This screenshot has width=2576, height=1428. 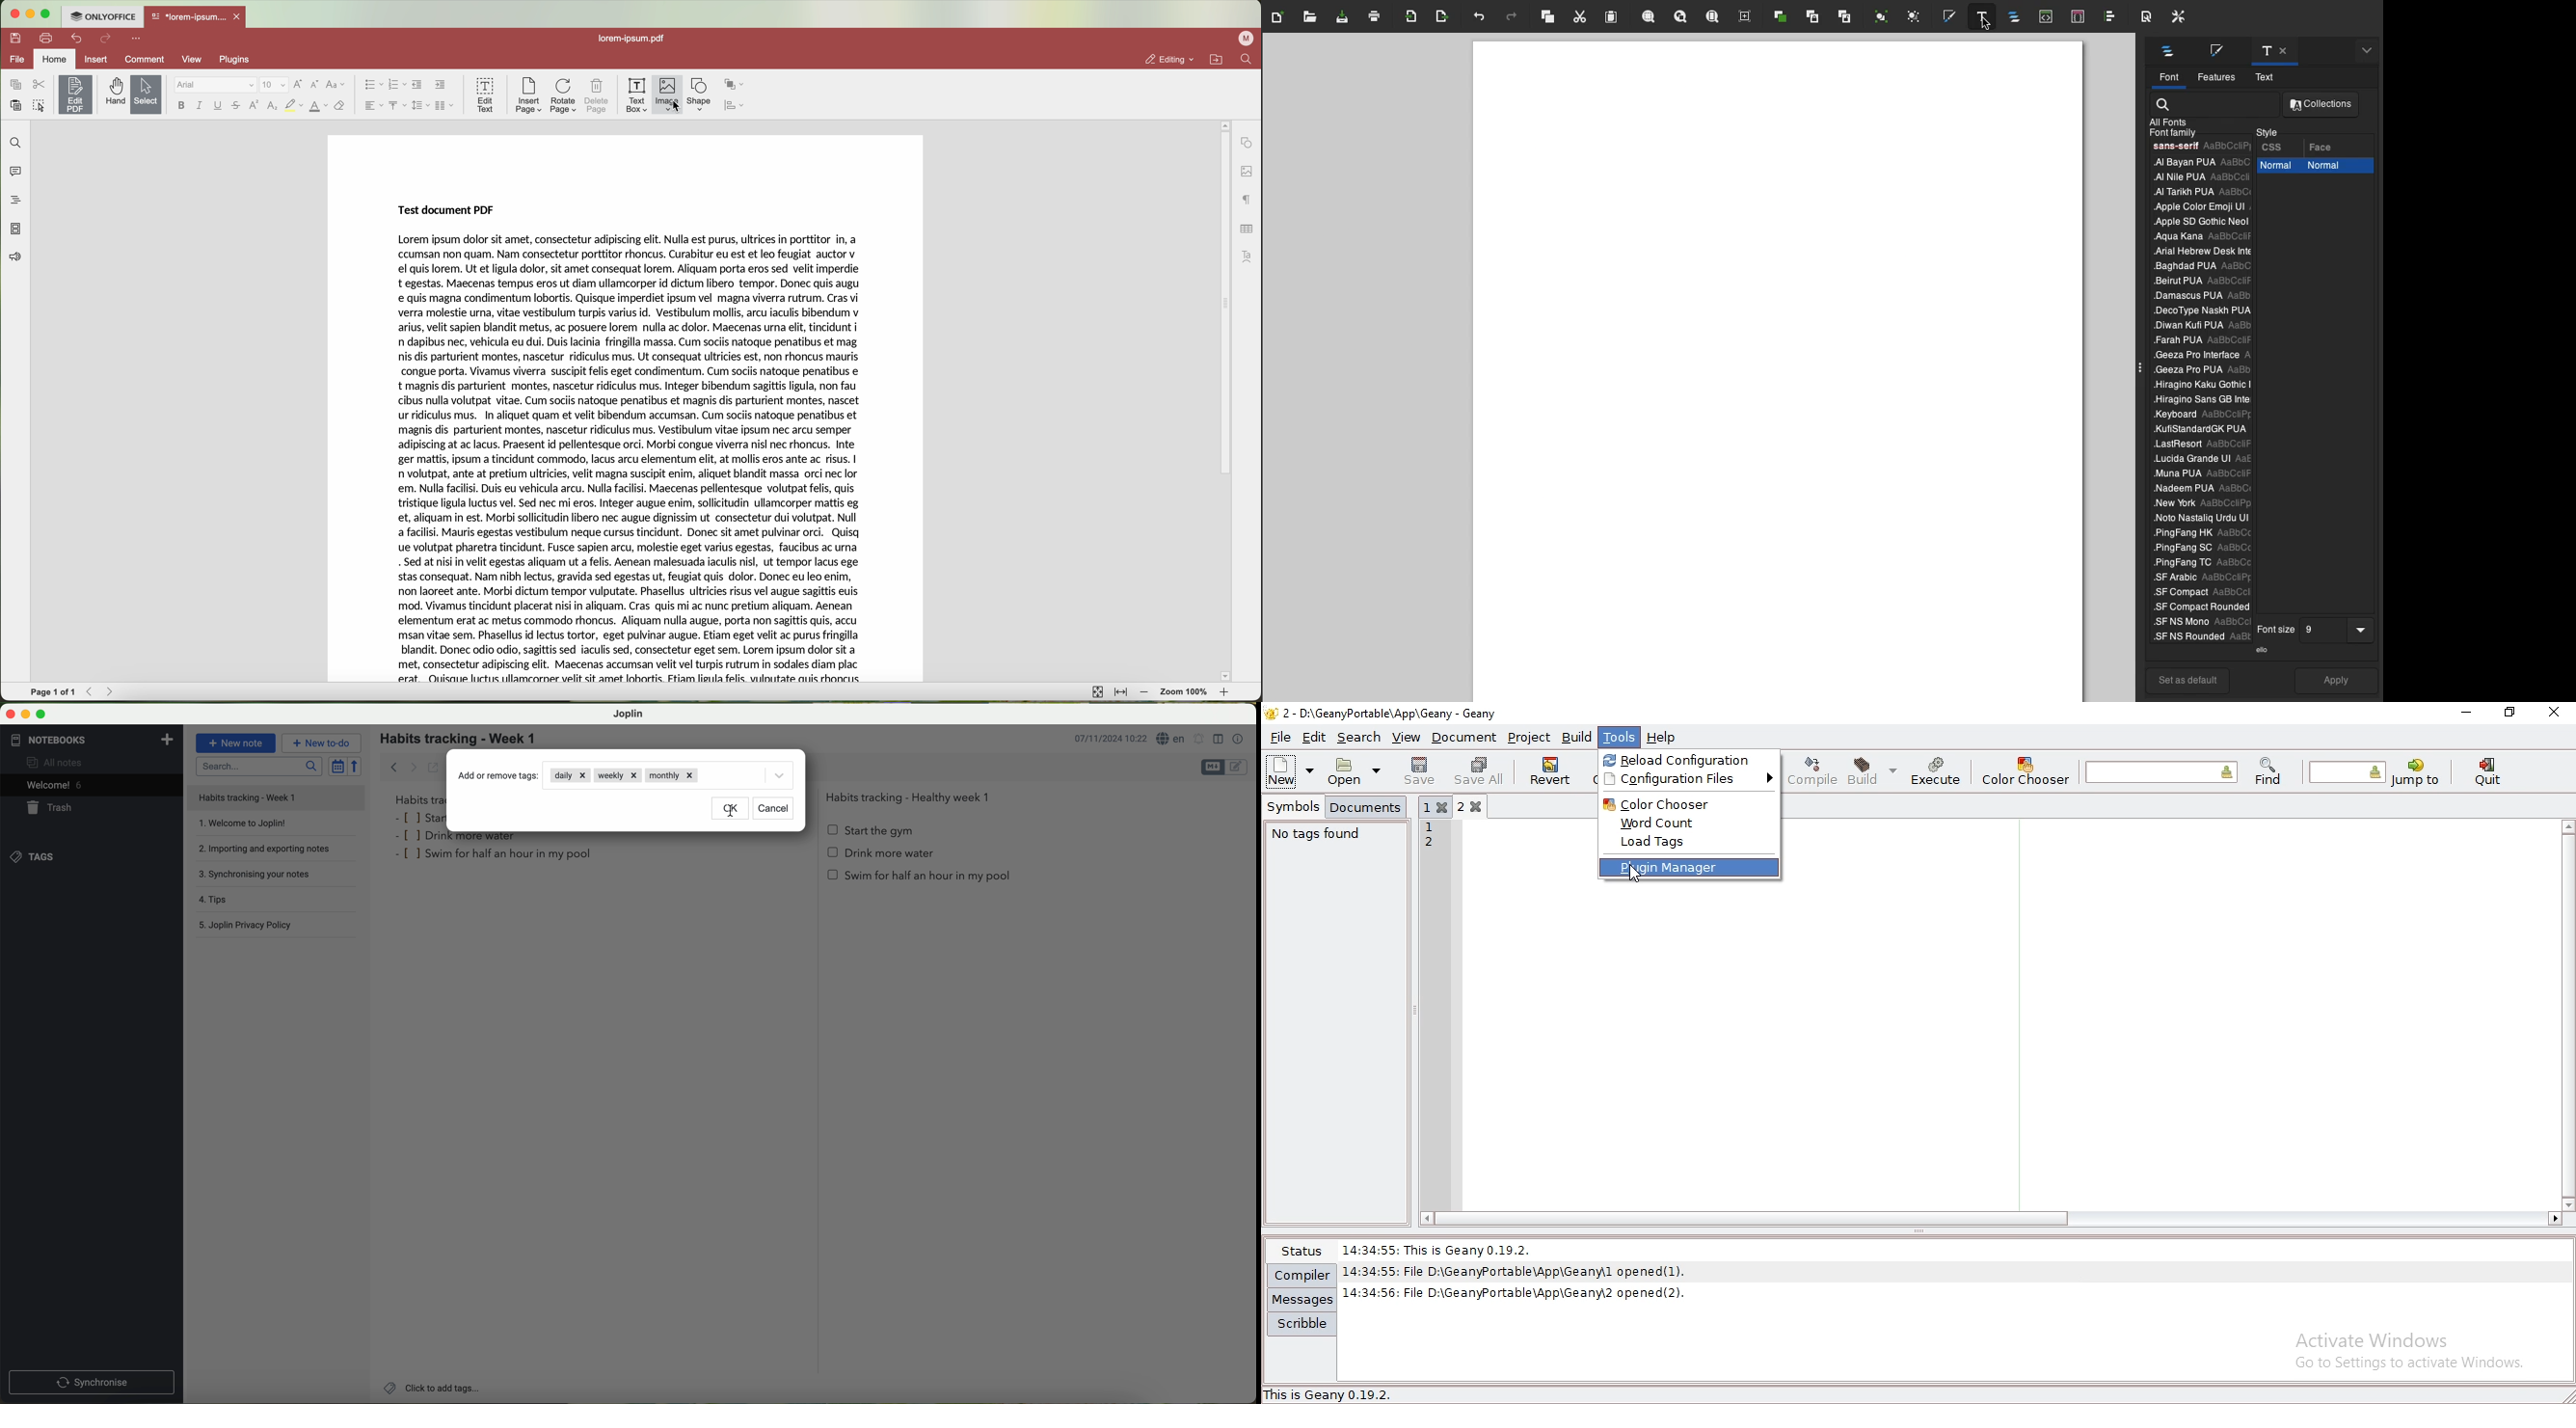 What do you see at coordinates (14, 170) in the screenshot?
I see `comments` at bounding box center [14, 170].